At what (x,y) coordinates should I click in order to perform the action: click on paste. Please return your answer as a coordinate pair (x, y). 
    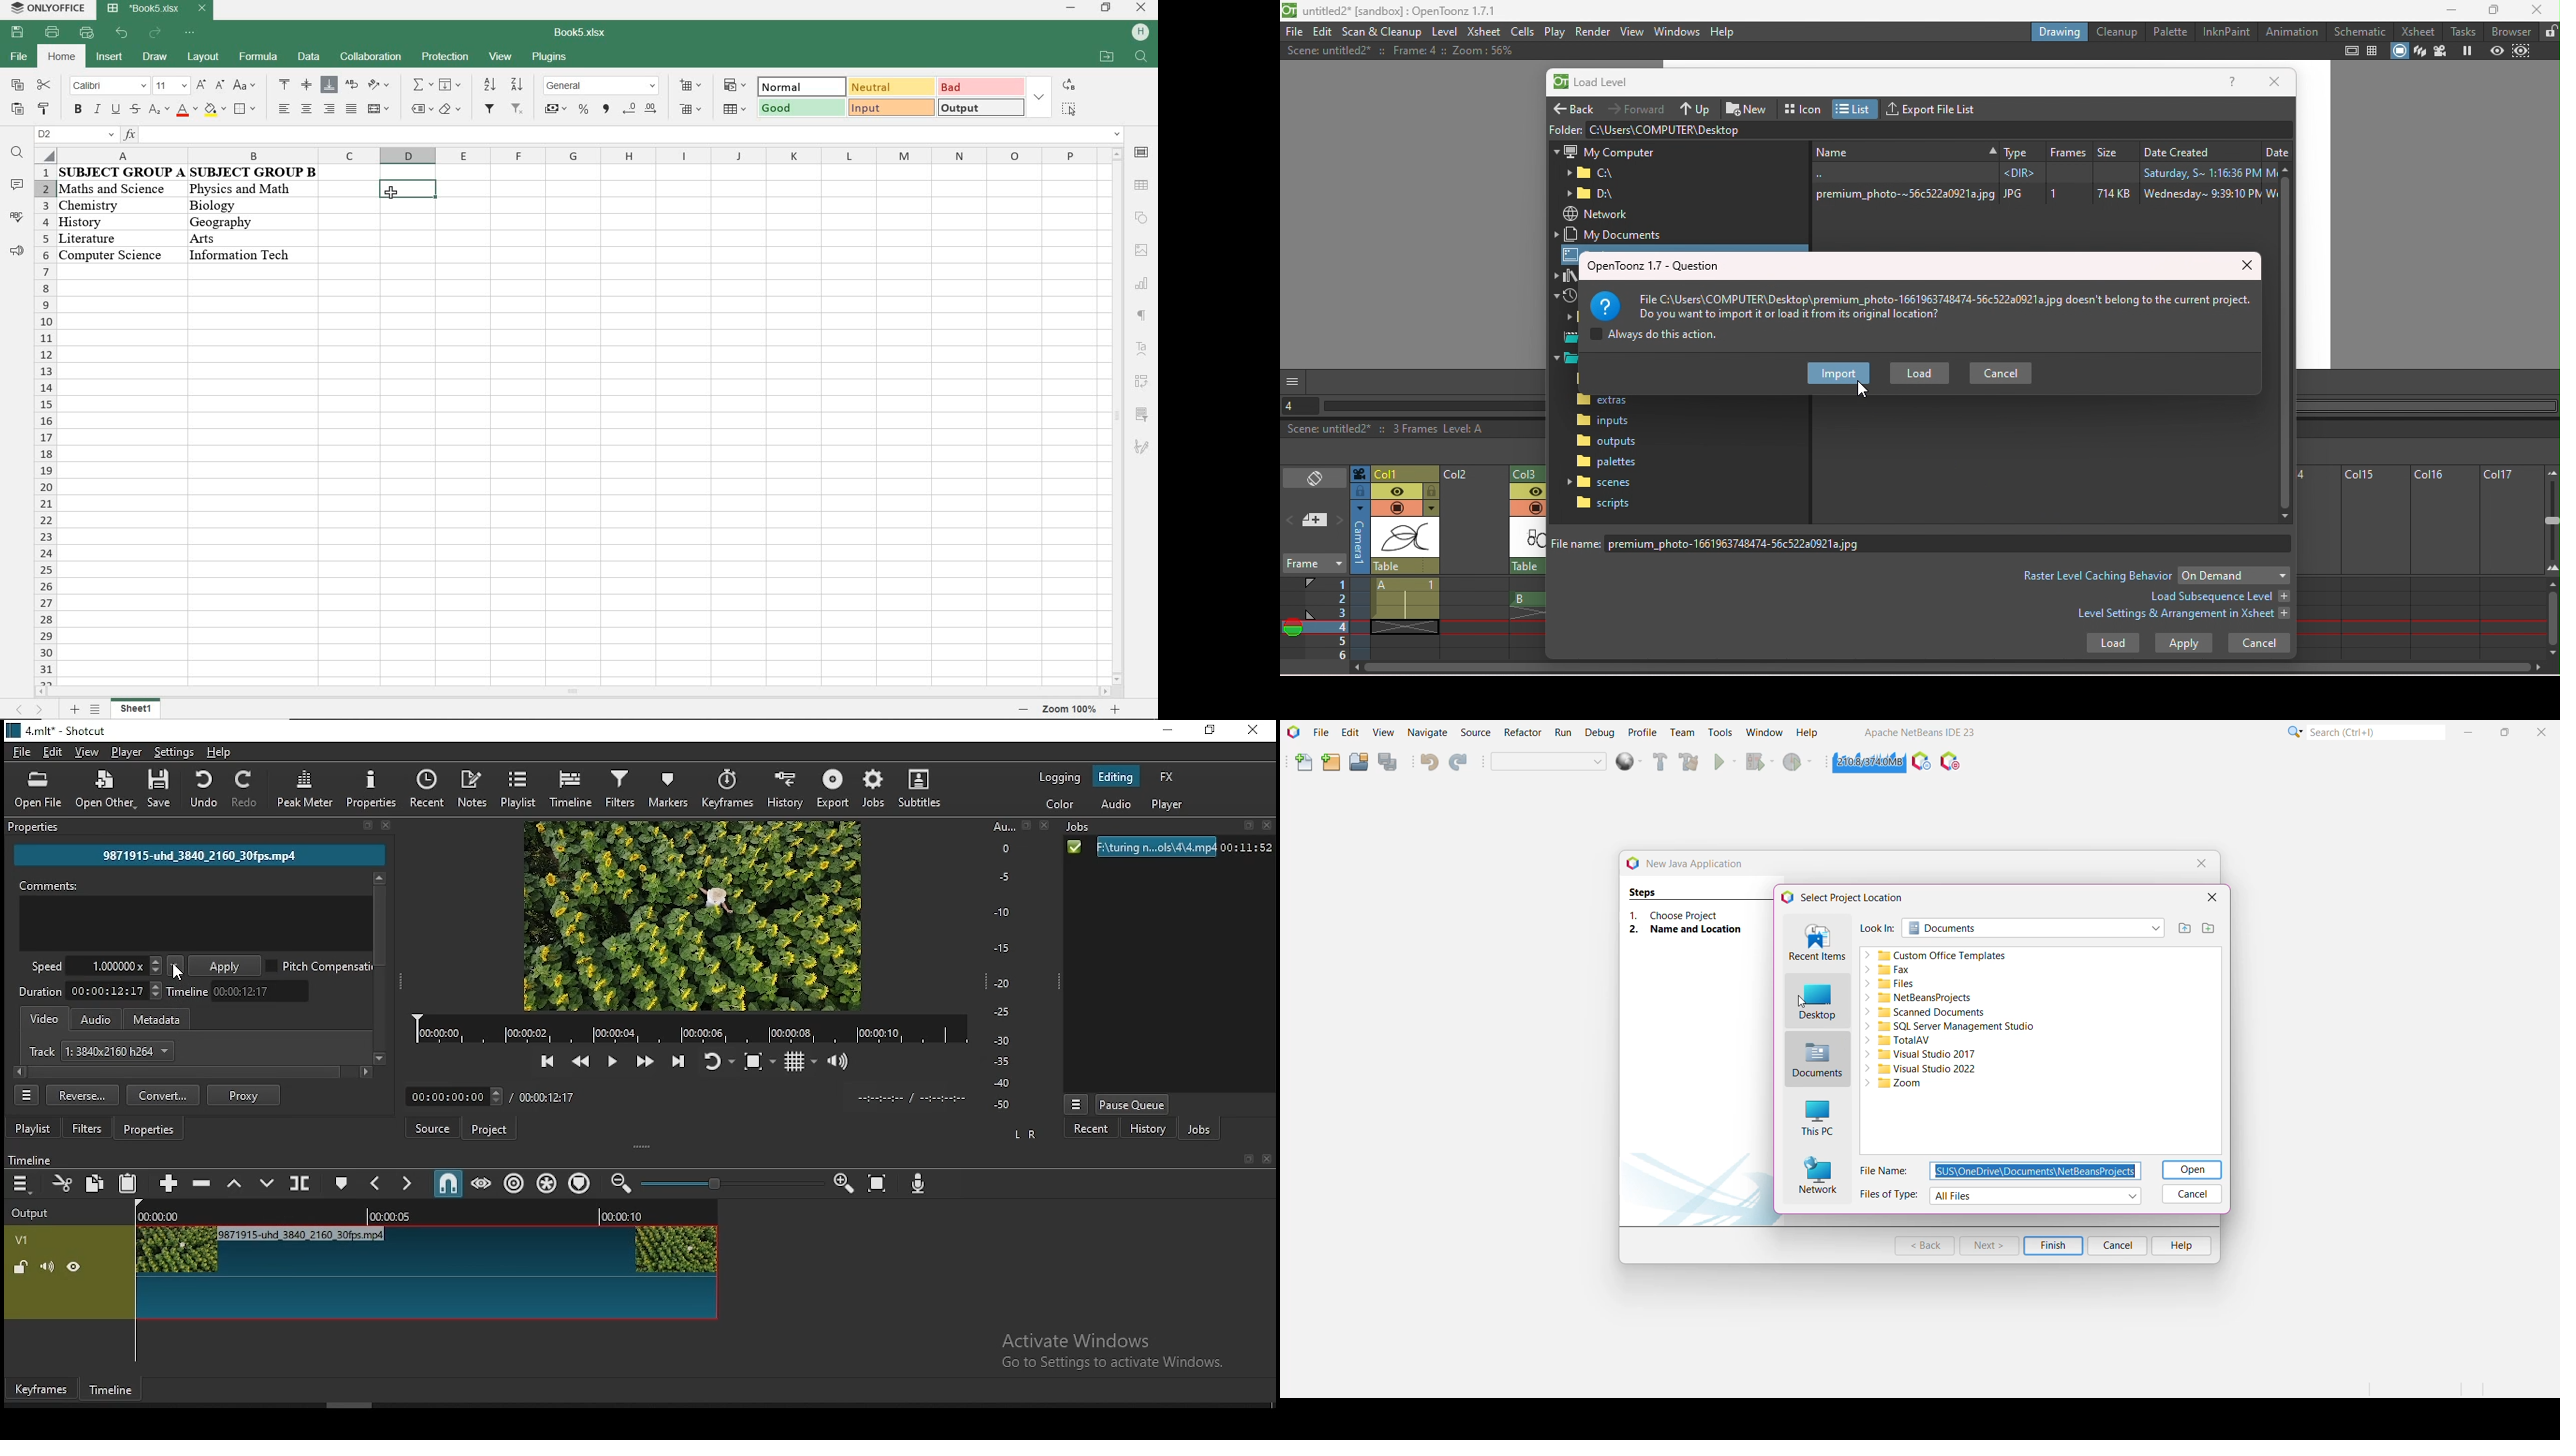
    Looking at the image, I should click on (16, 110).